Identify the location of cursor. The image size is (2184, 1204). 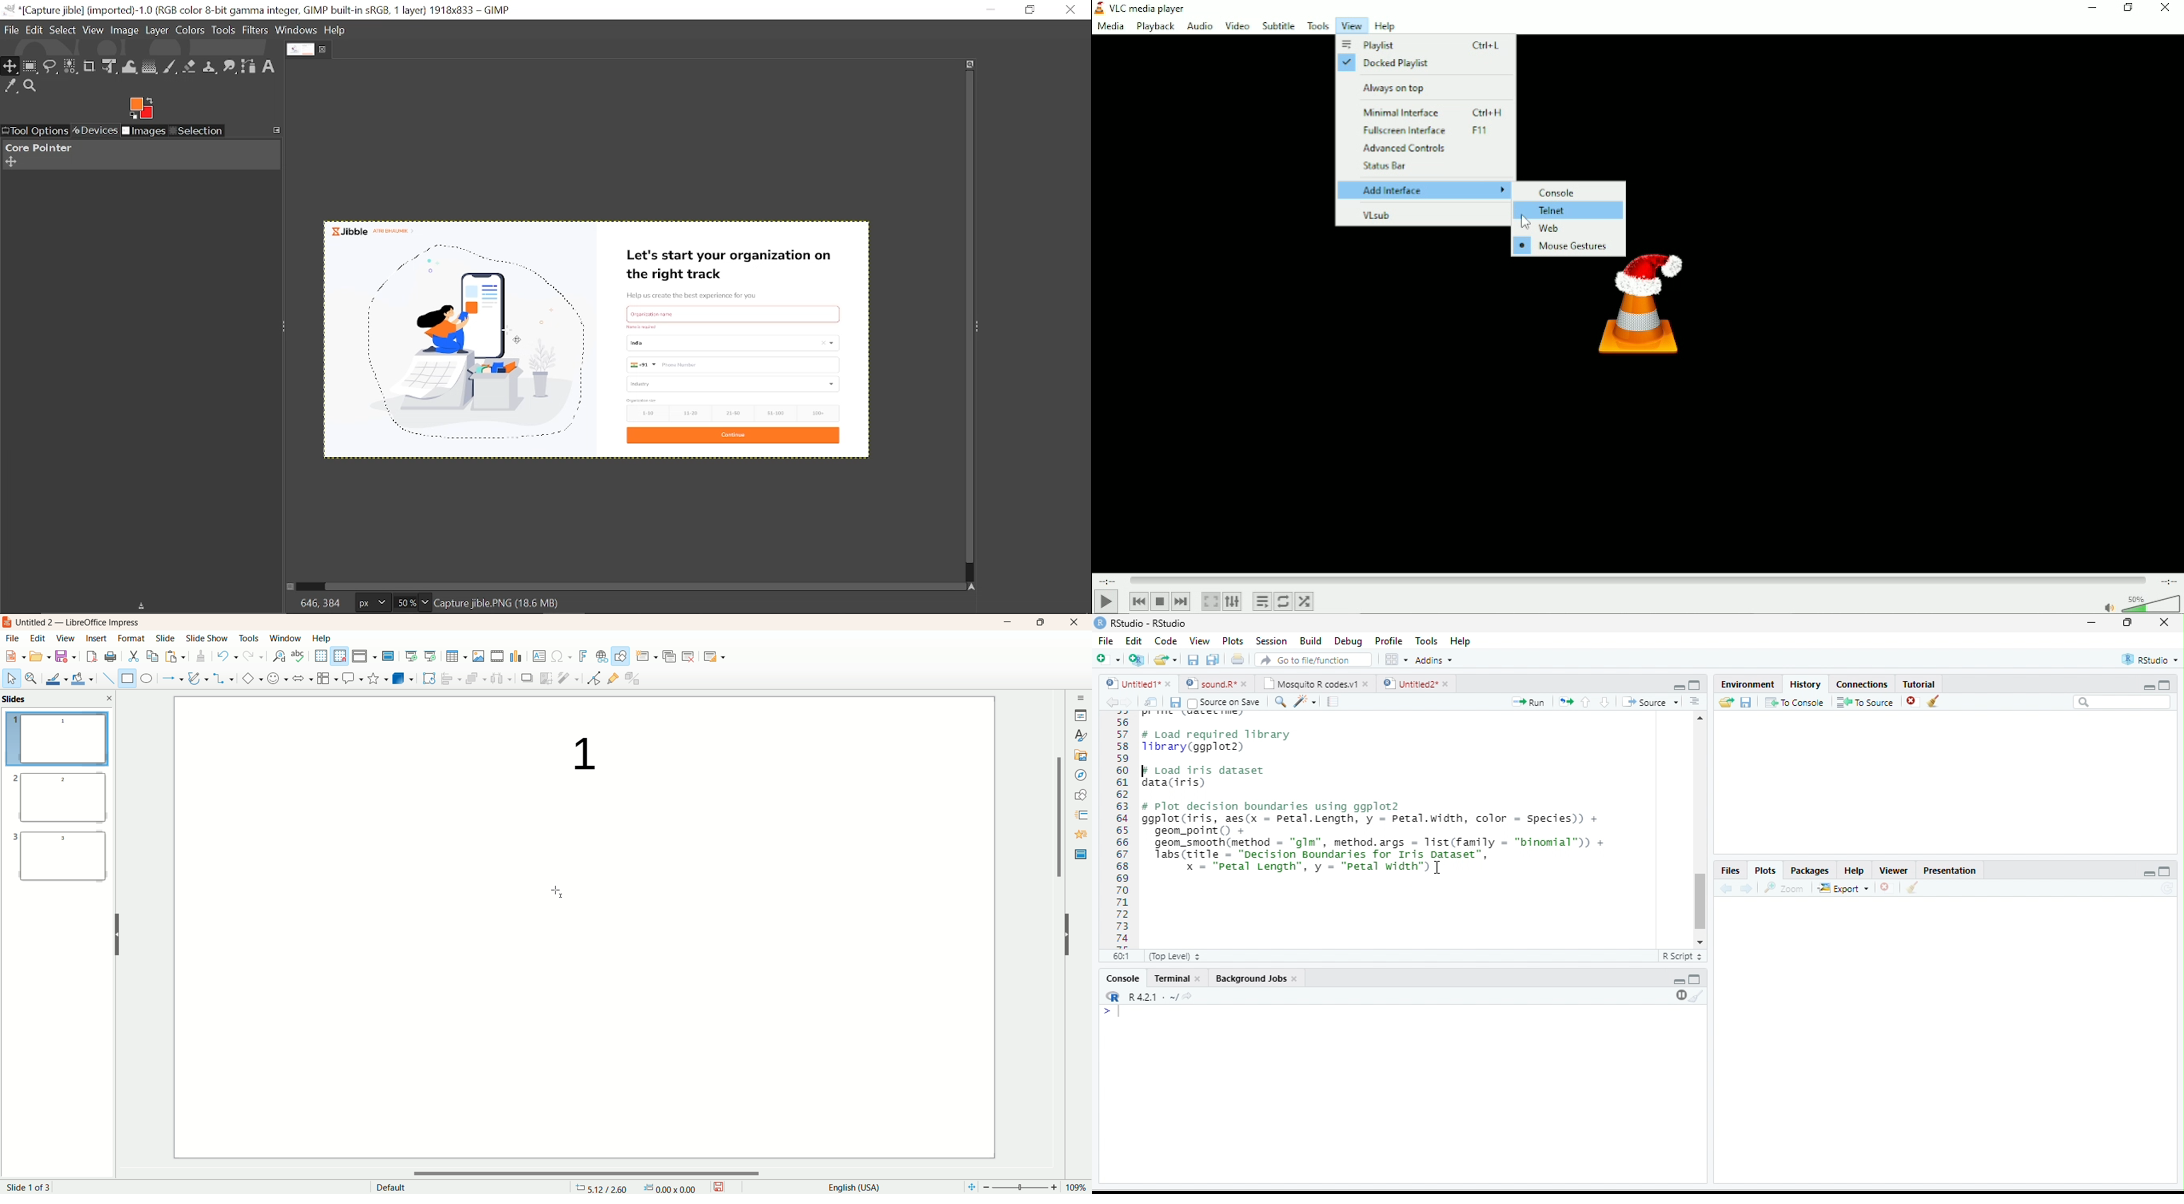
(1437, 867).